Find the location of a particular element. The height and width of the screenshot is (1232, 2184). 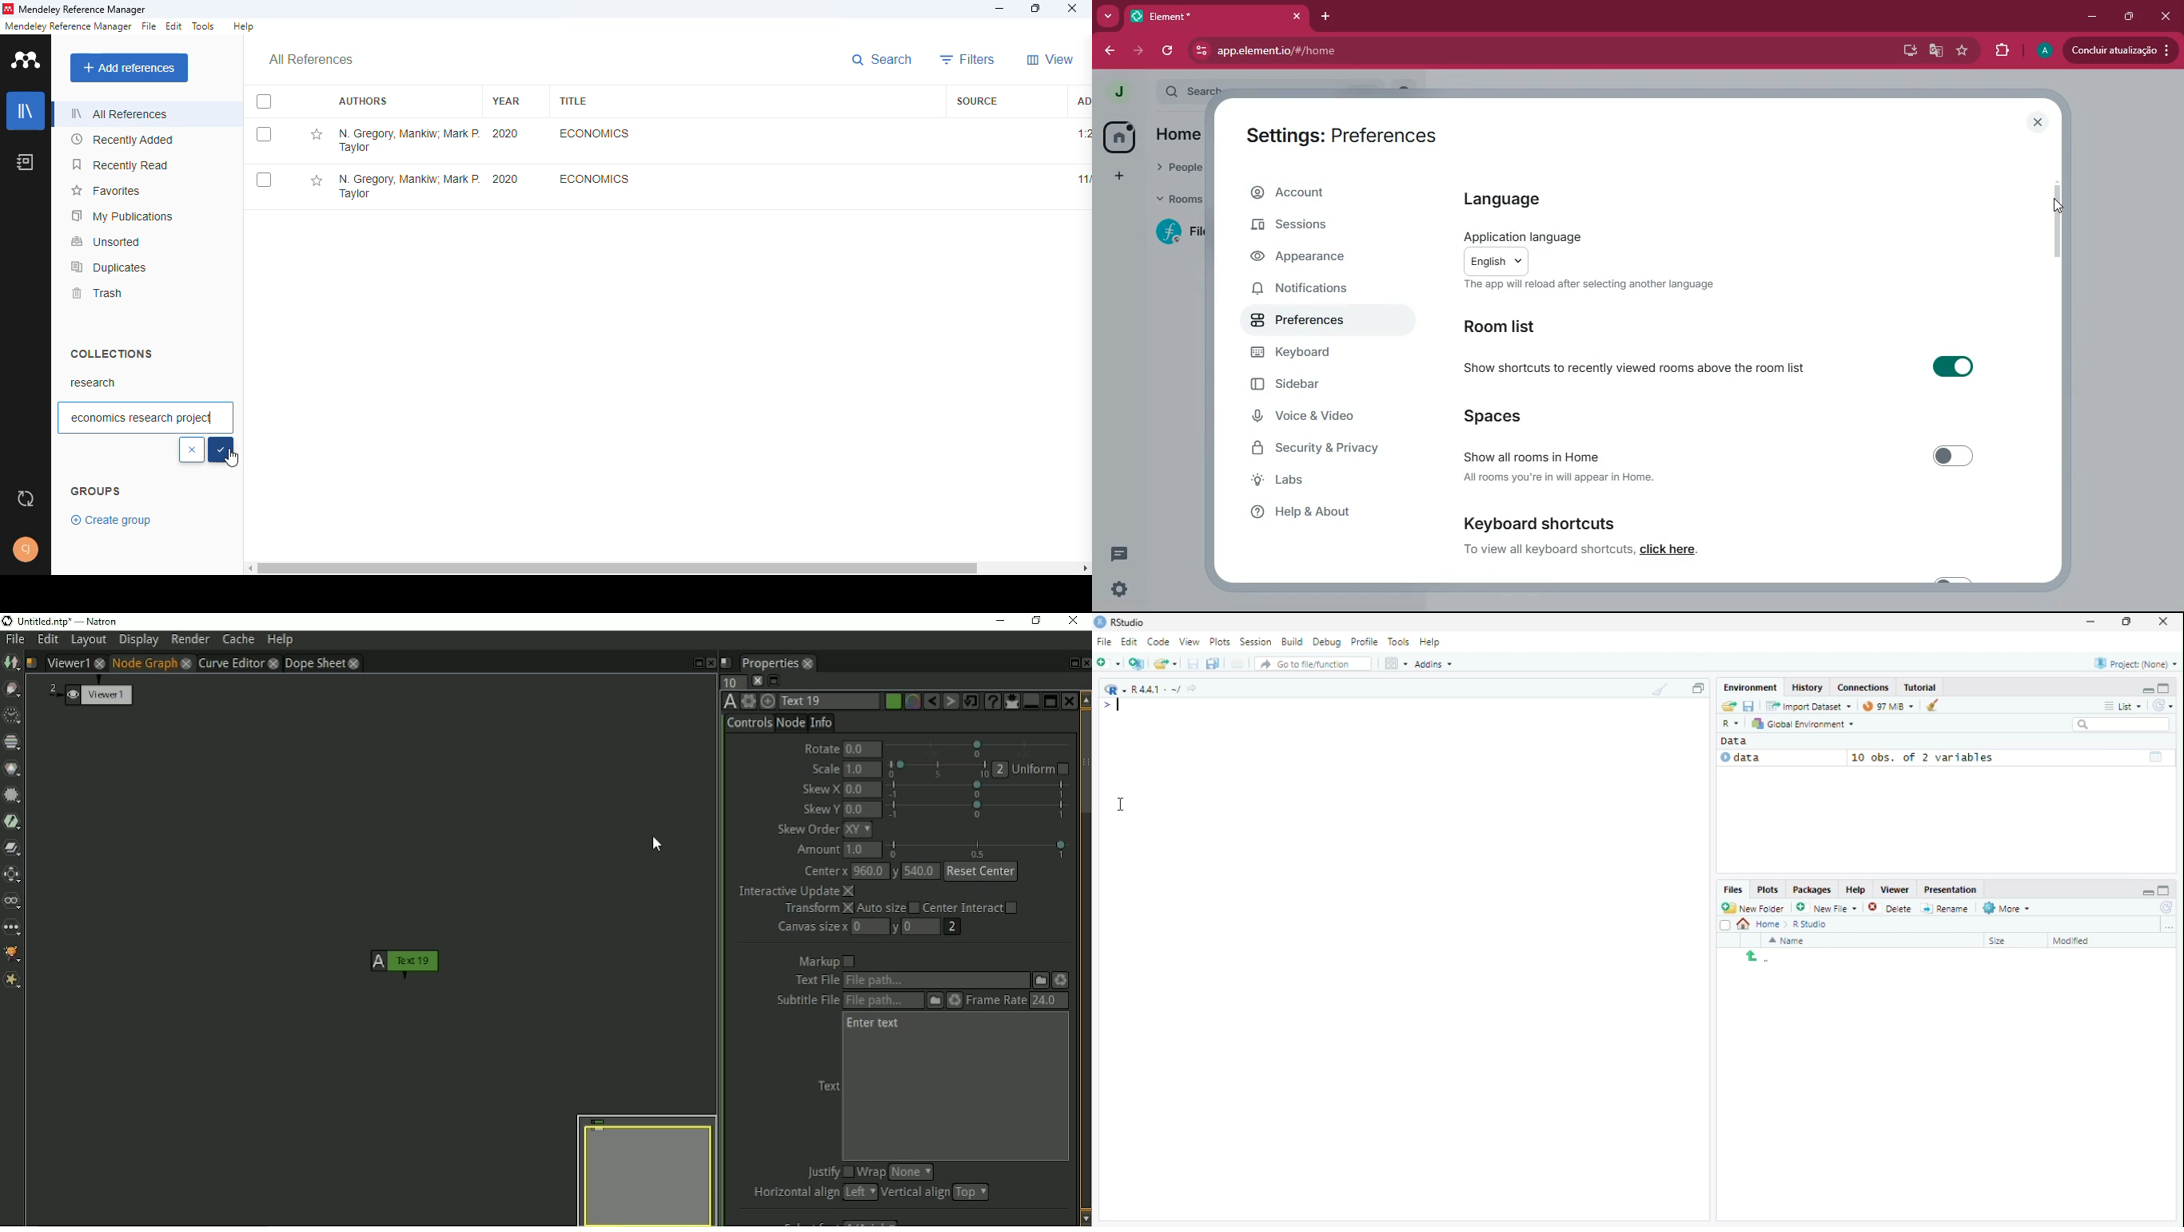

file is located at coordinates (1183, 232).